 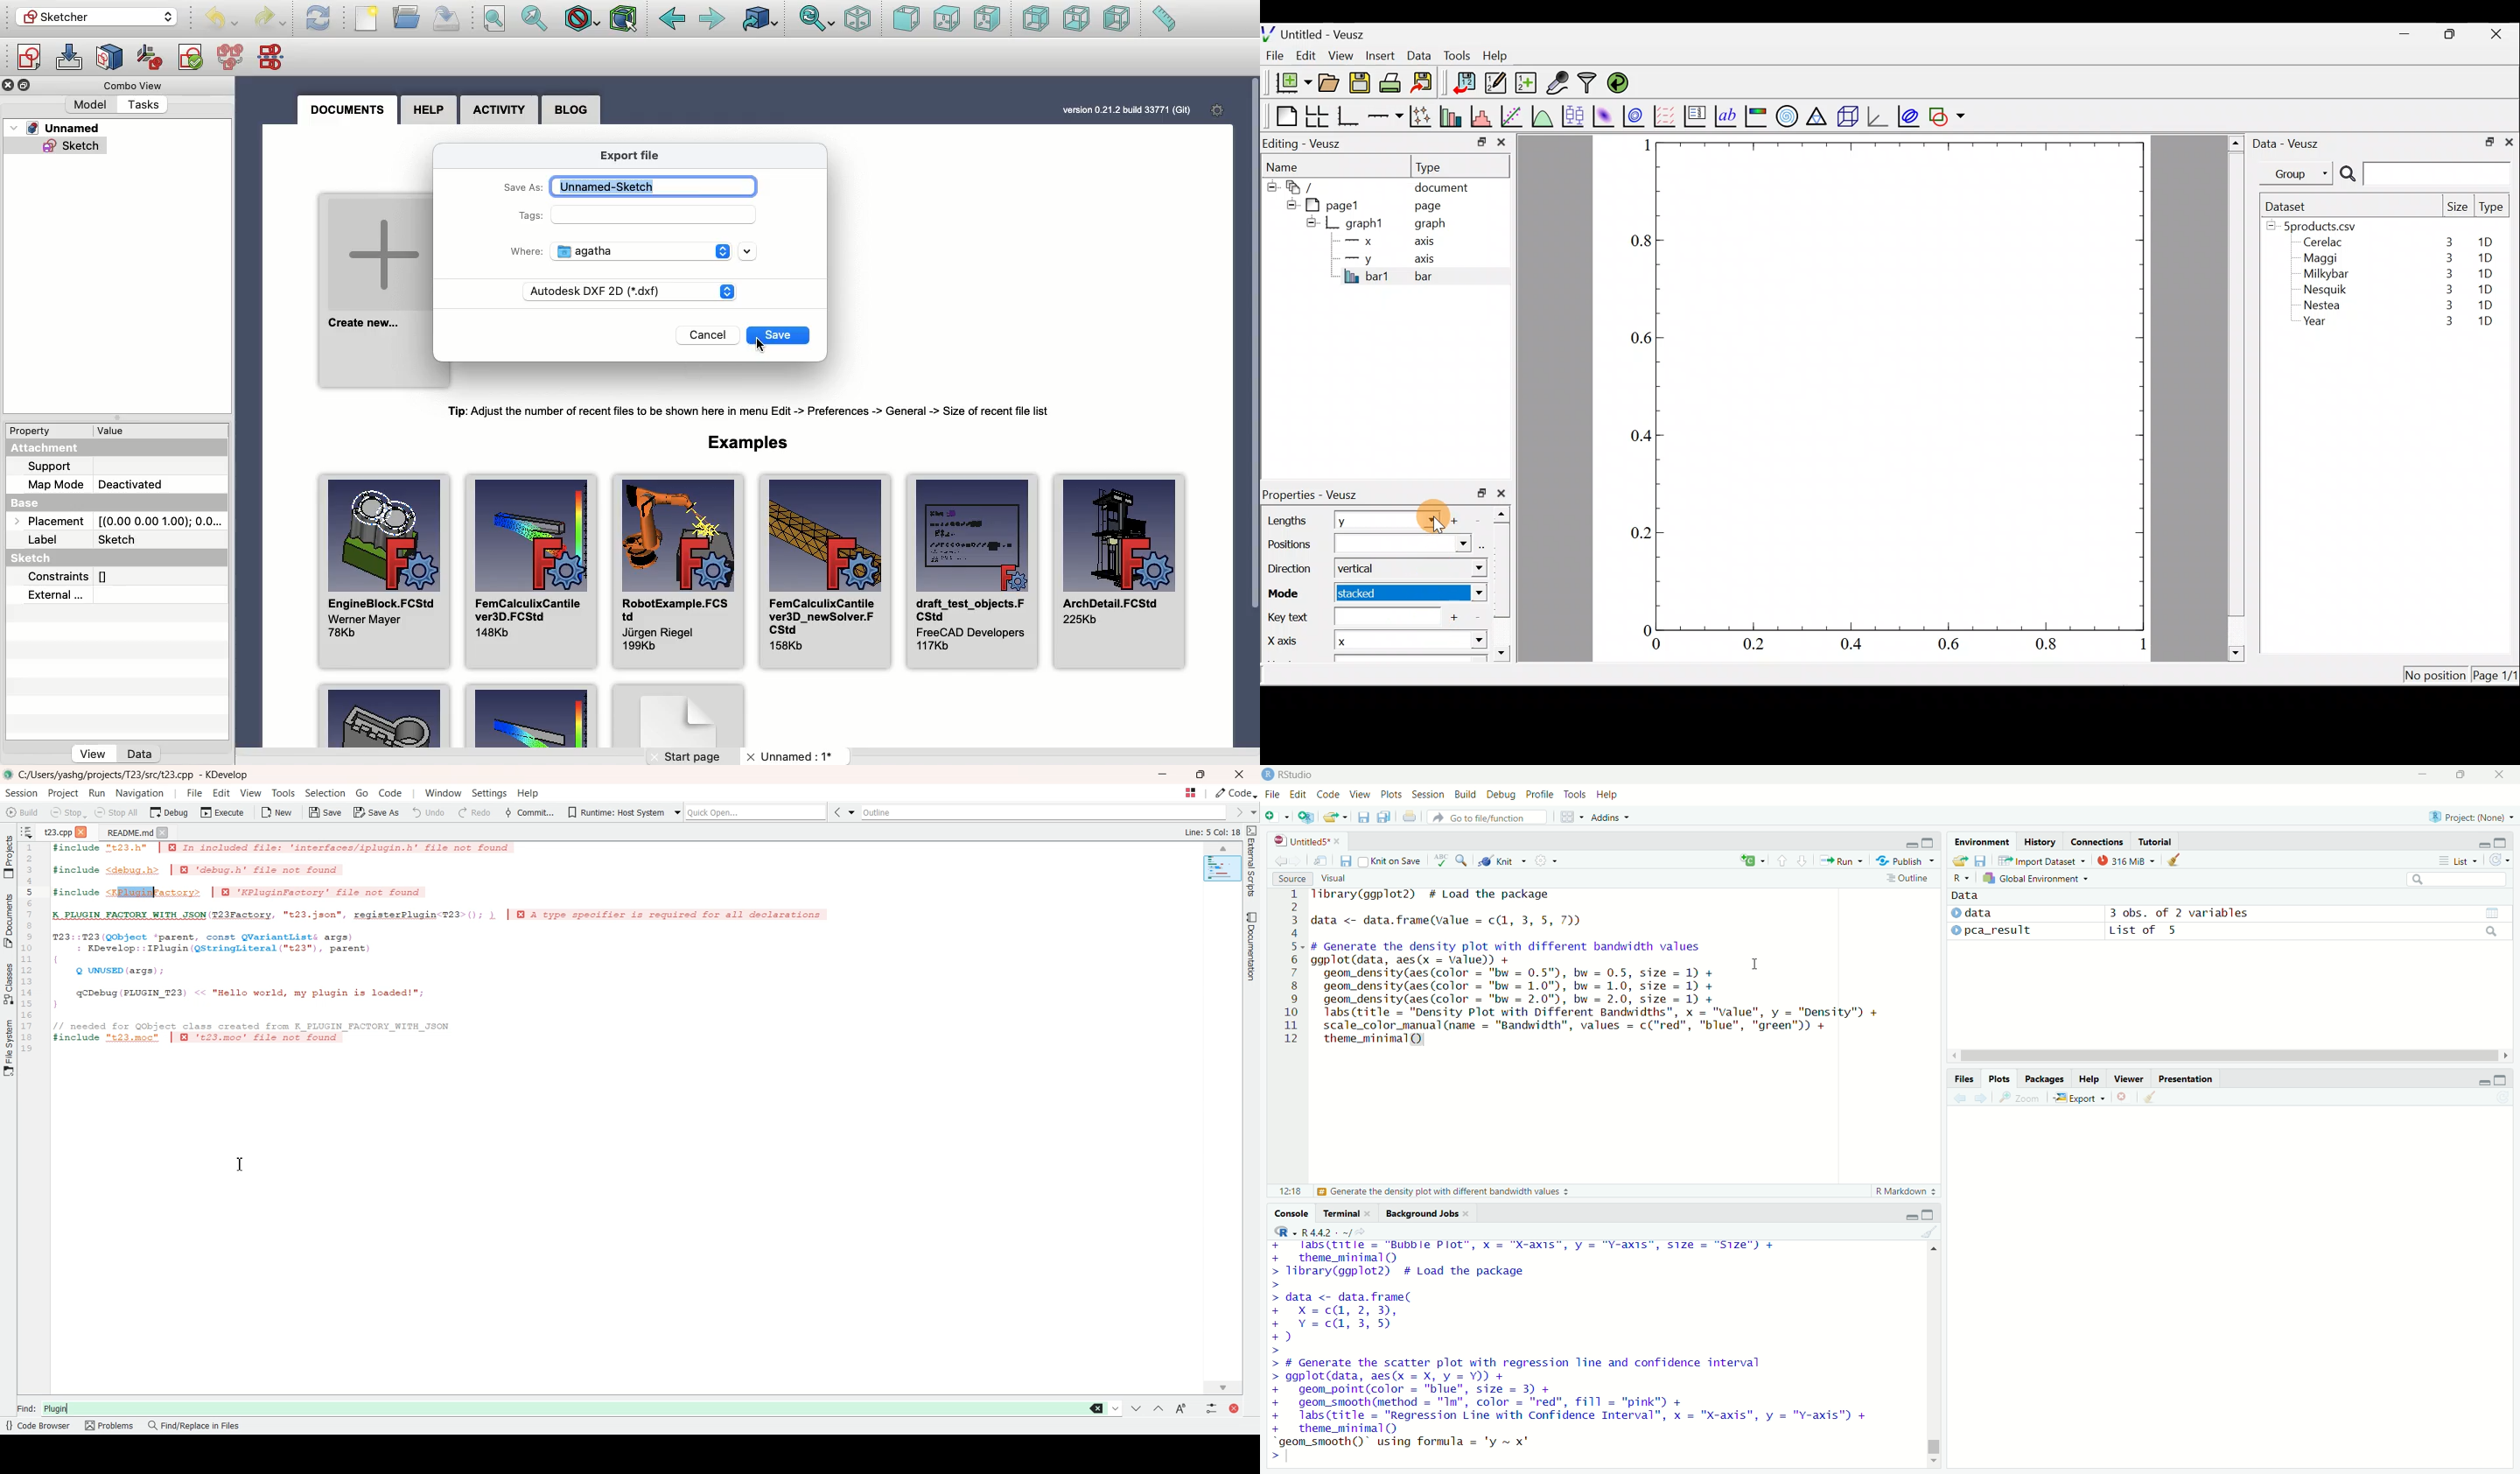 I want to click on Help, so click(x=1503, y=56).